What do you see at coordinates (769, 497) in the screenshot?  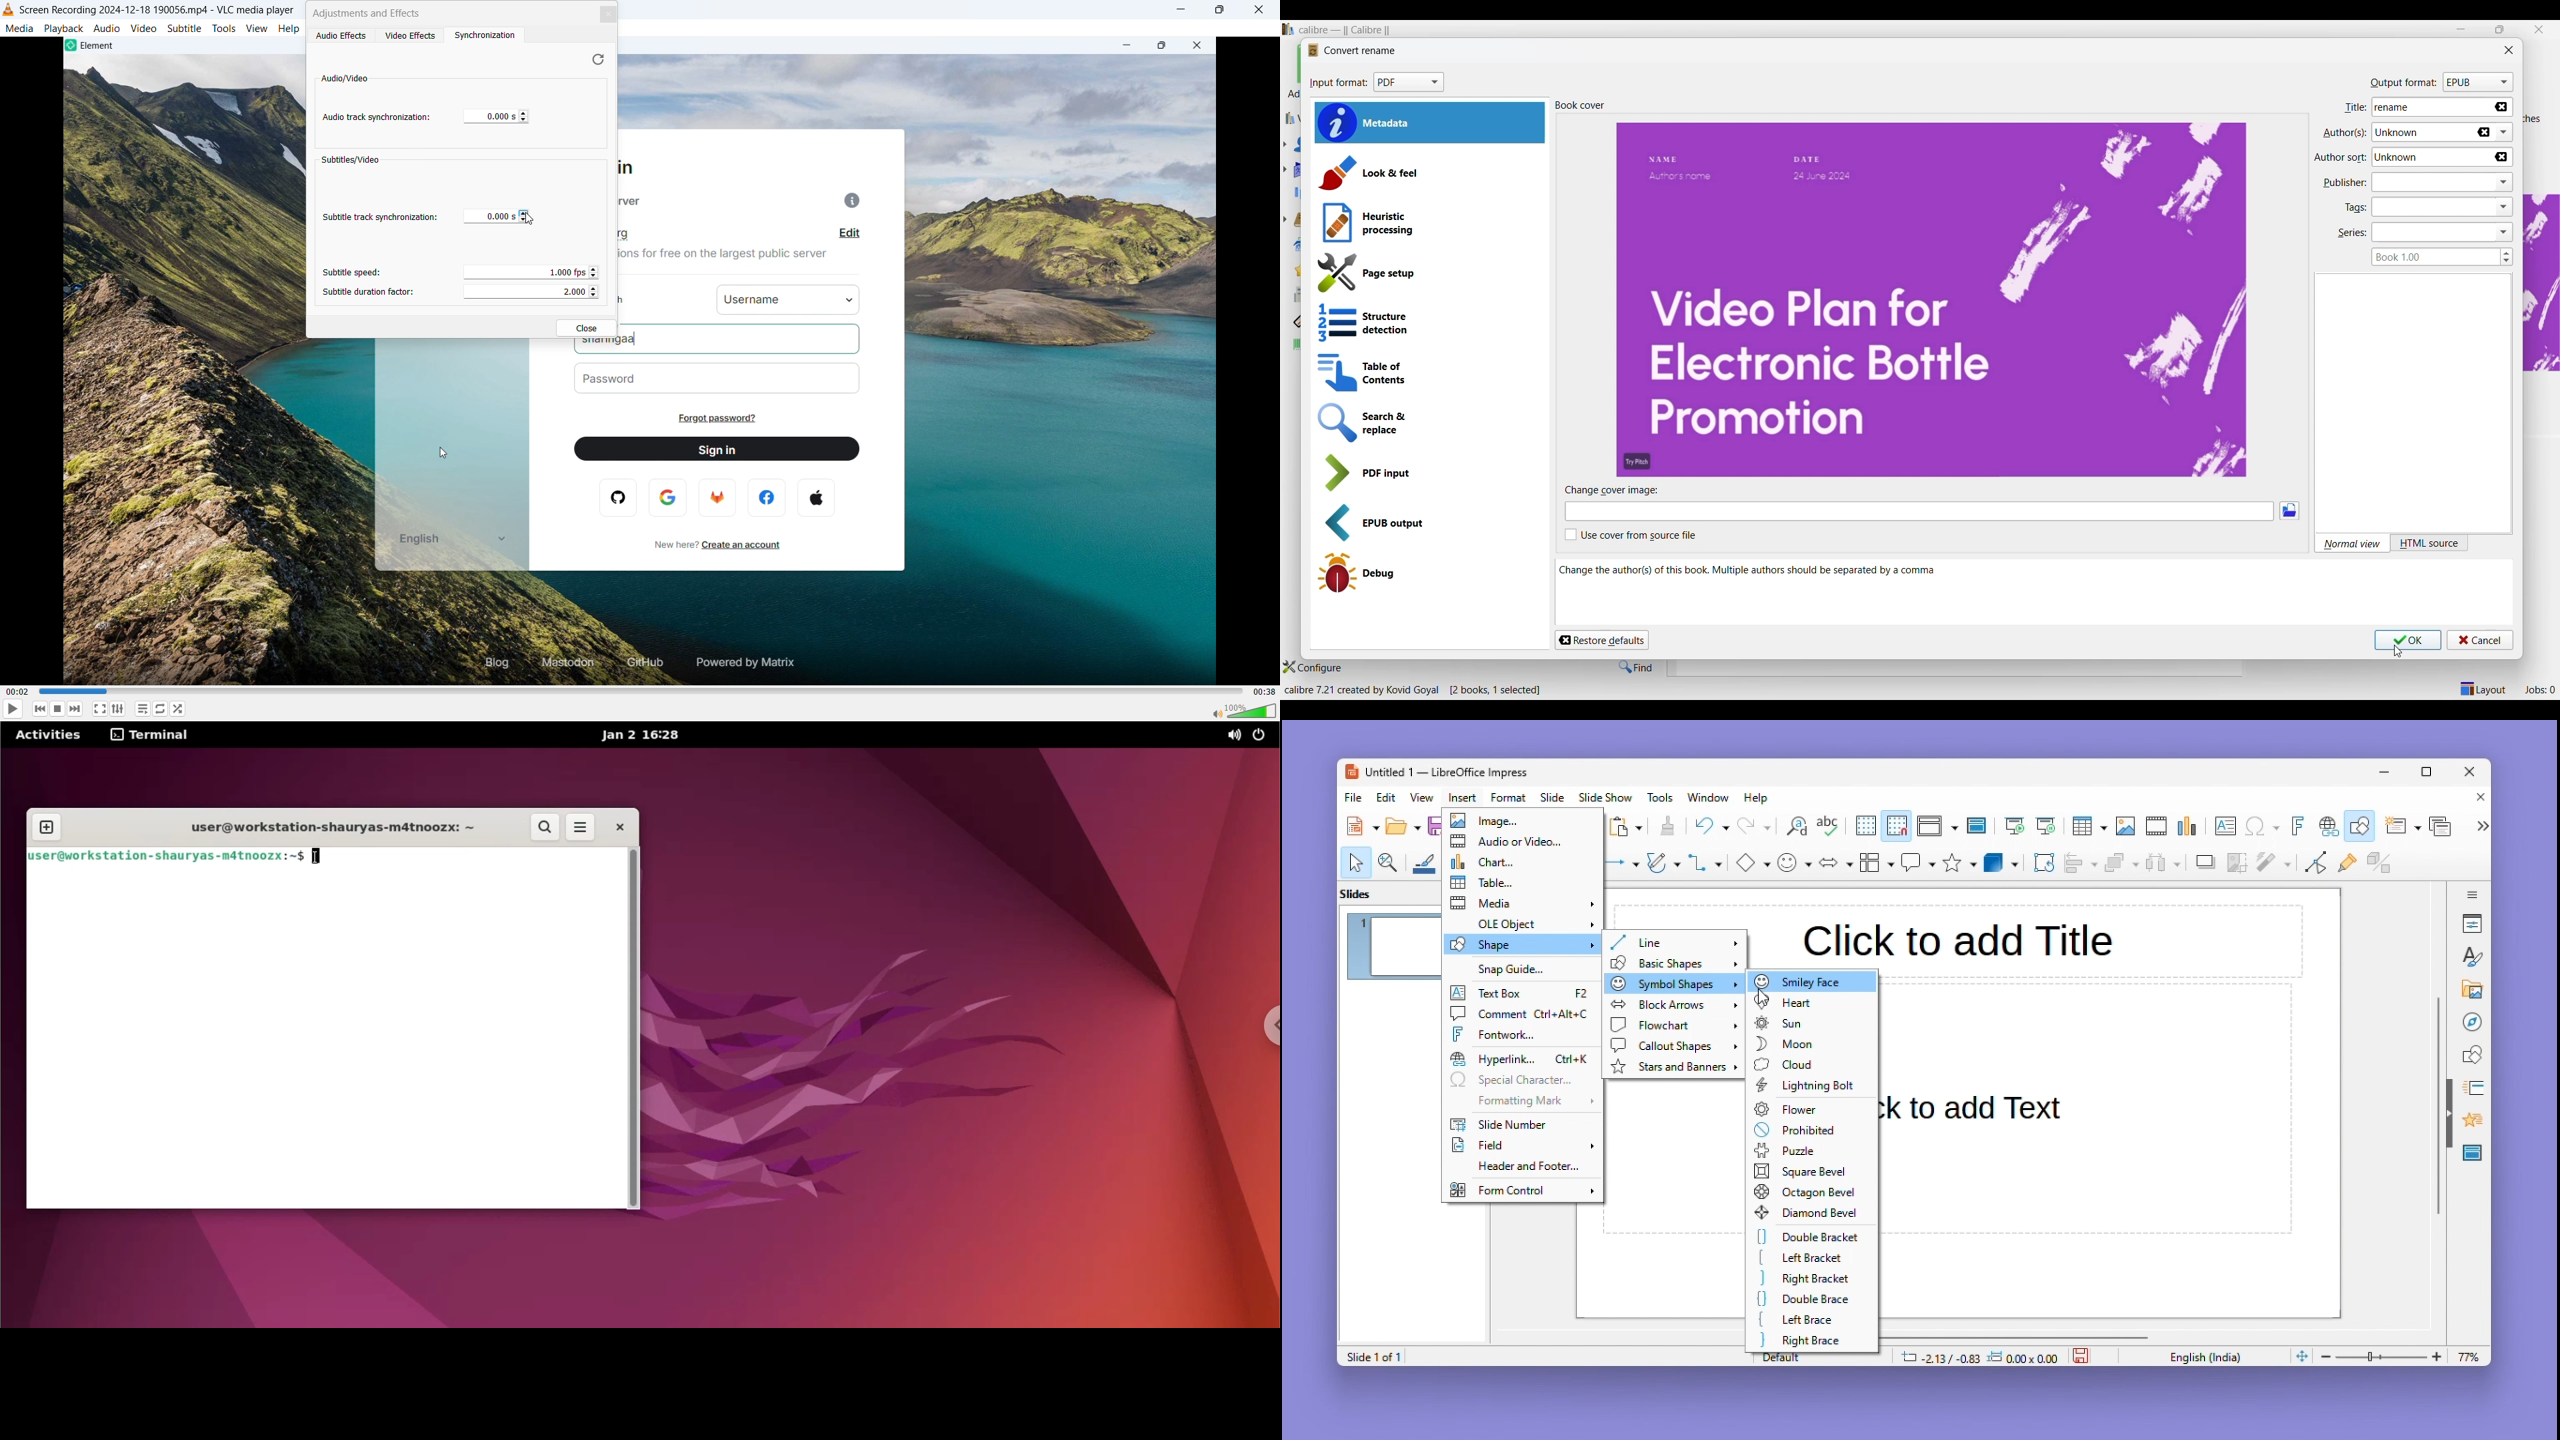 I see `facebook logo` at bounding box center [769, 497].